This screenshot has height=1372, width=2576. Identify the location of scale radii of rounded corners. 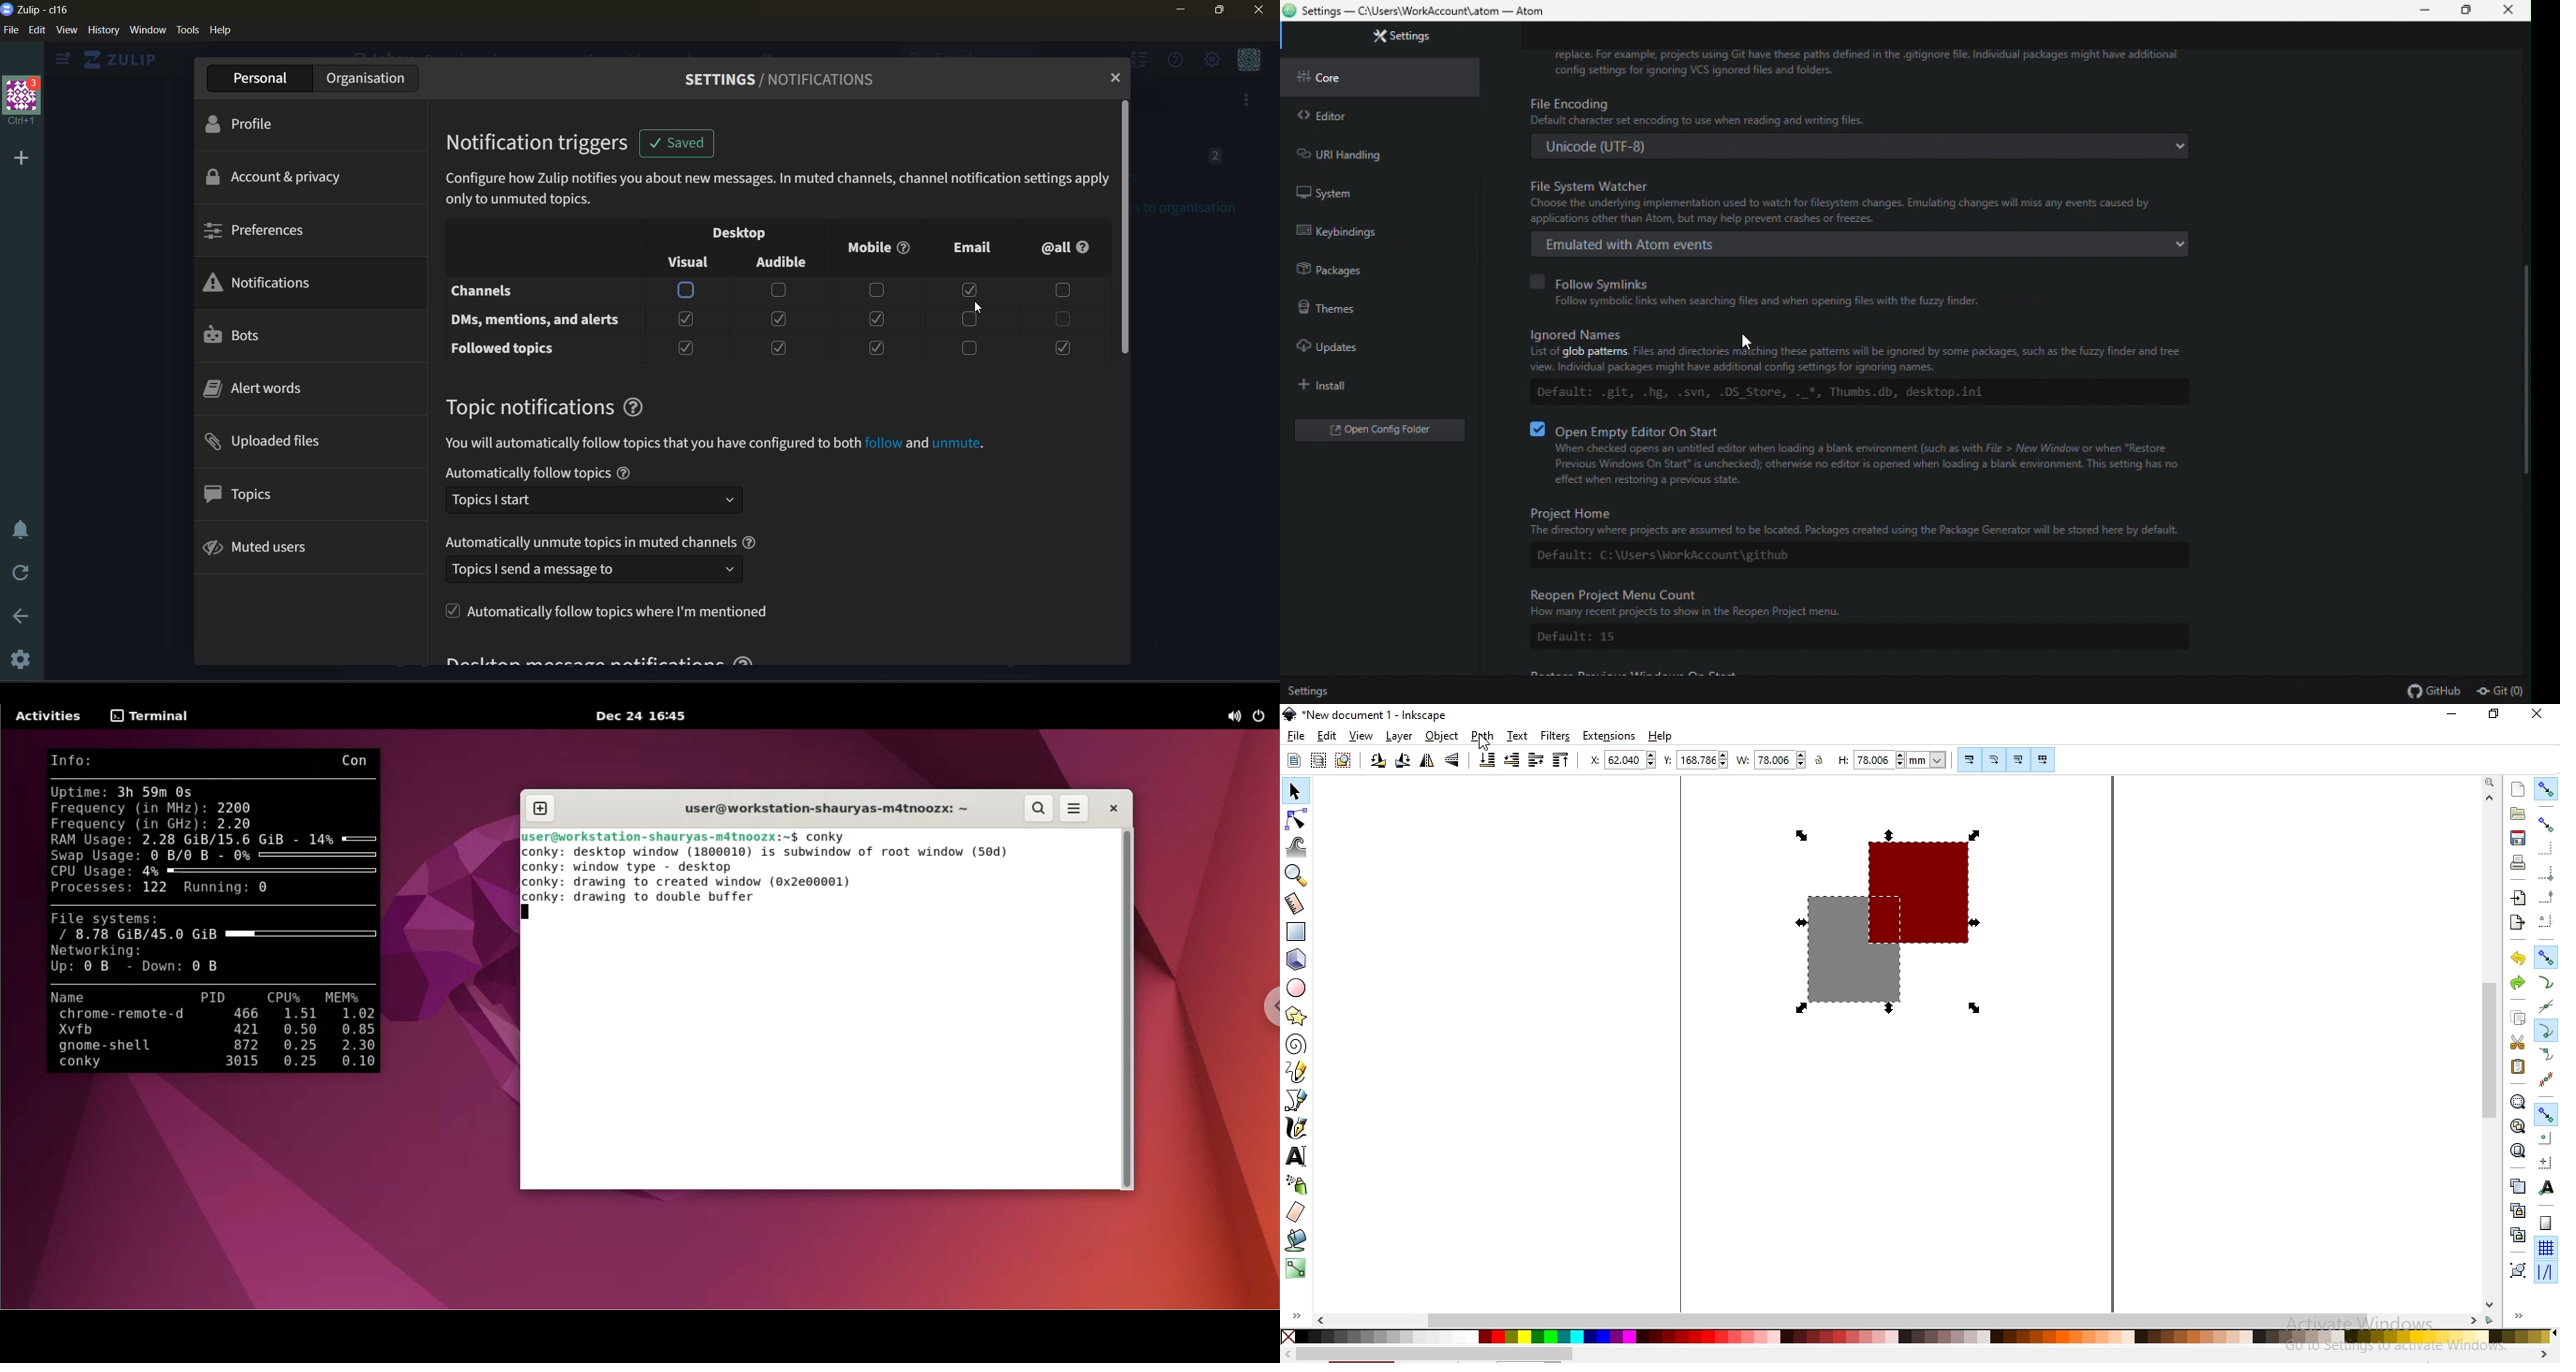
(1995, 759).